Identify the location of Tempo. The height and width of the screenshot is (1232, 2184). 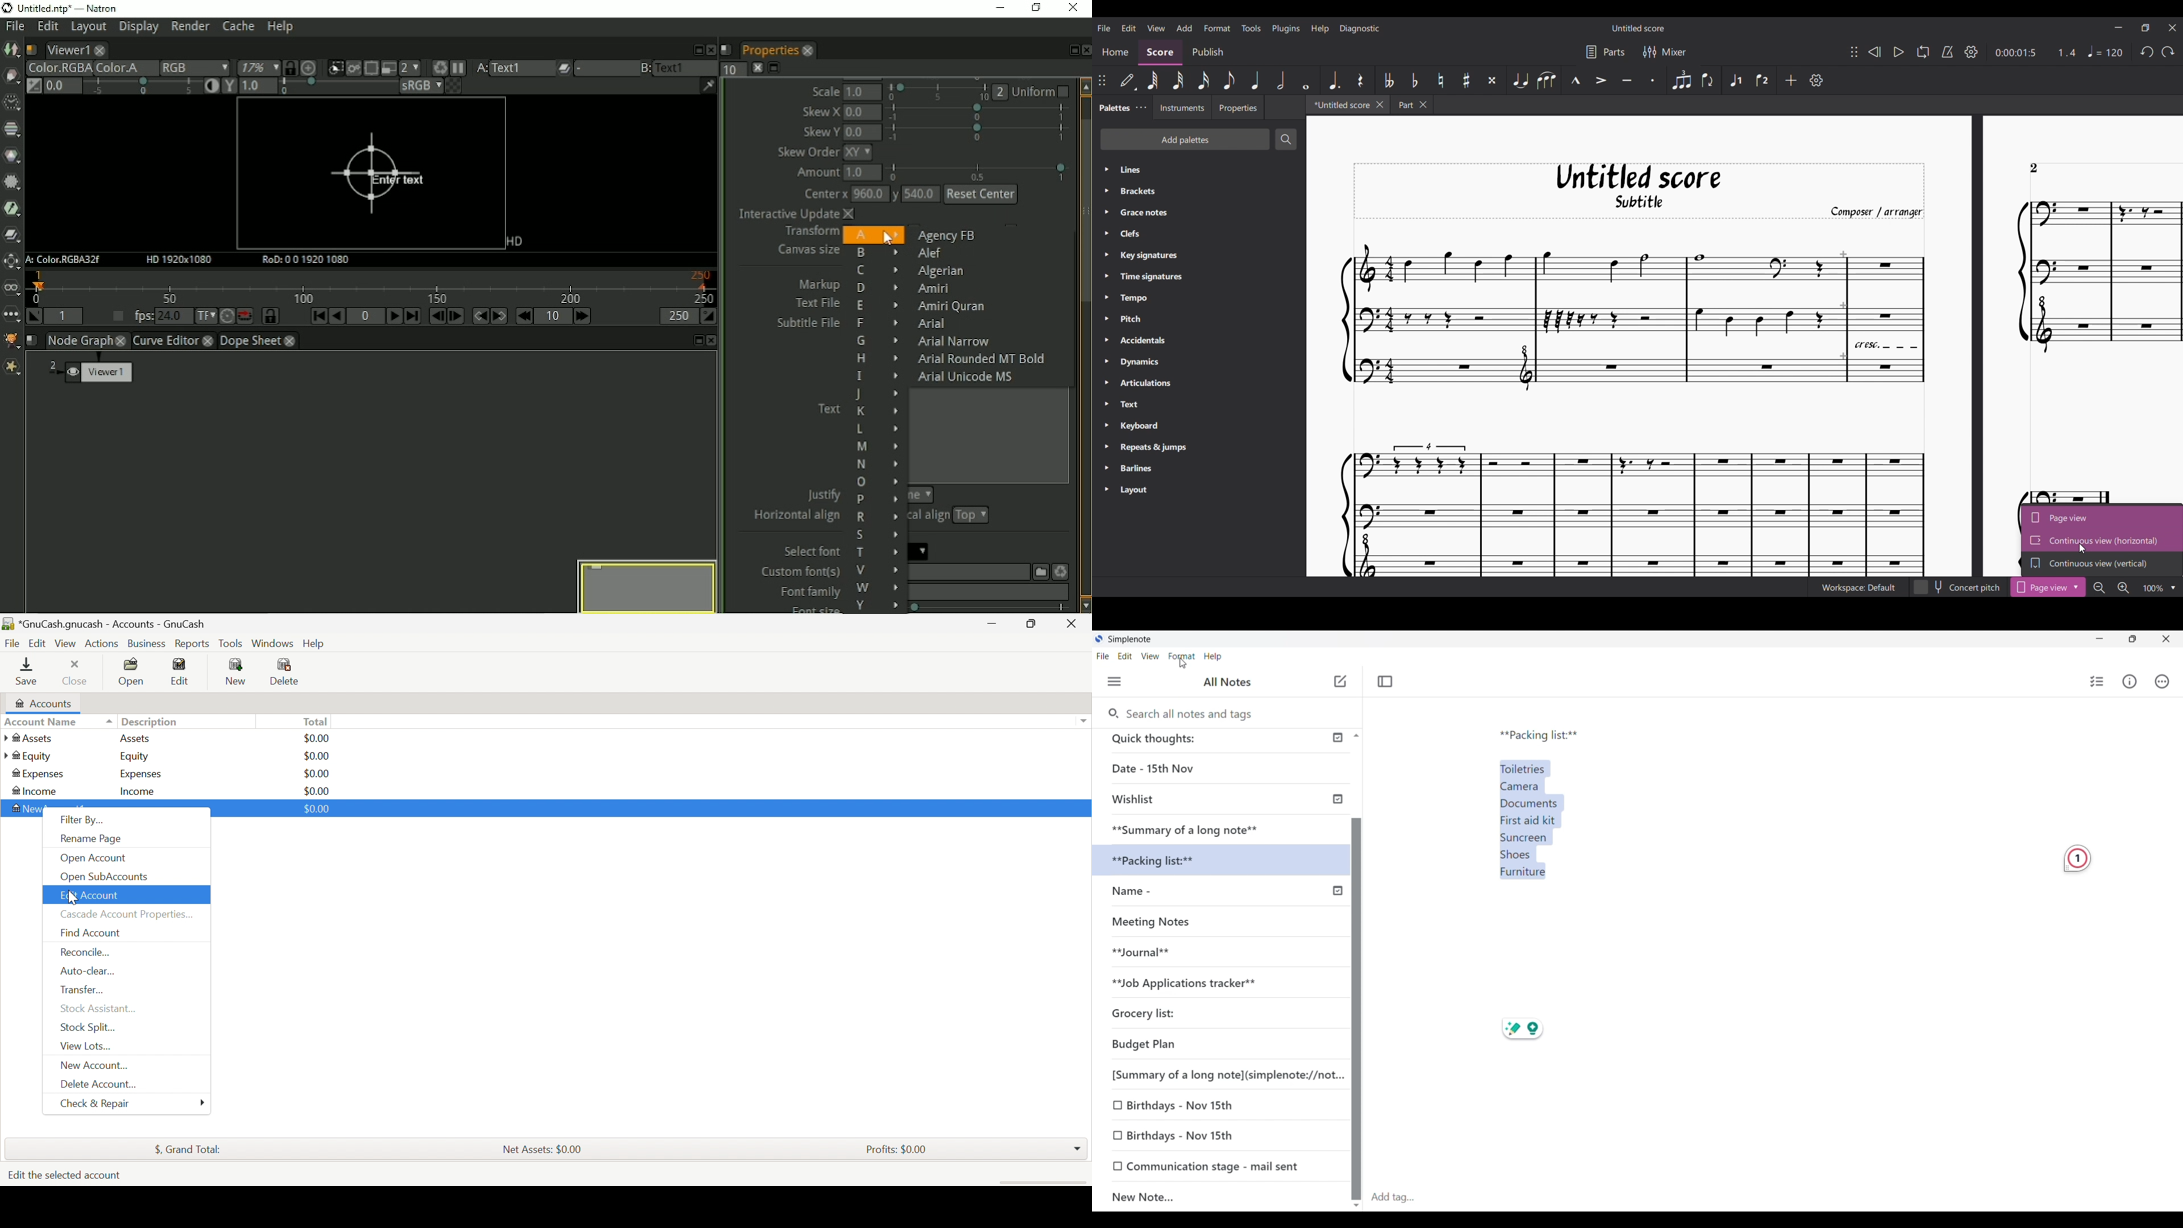
(2105, 52).